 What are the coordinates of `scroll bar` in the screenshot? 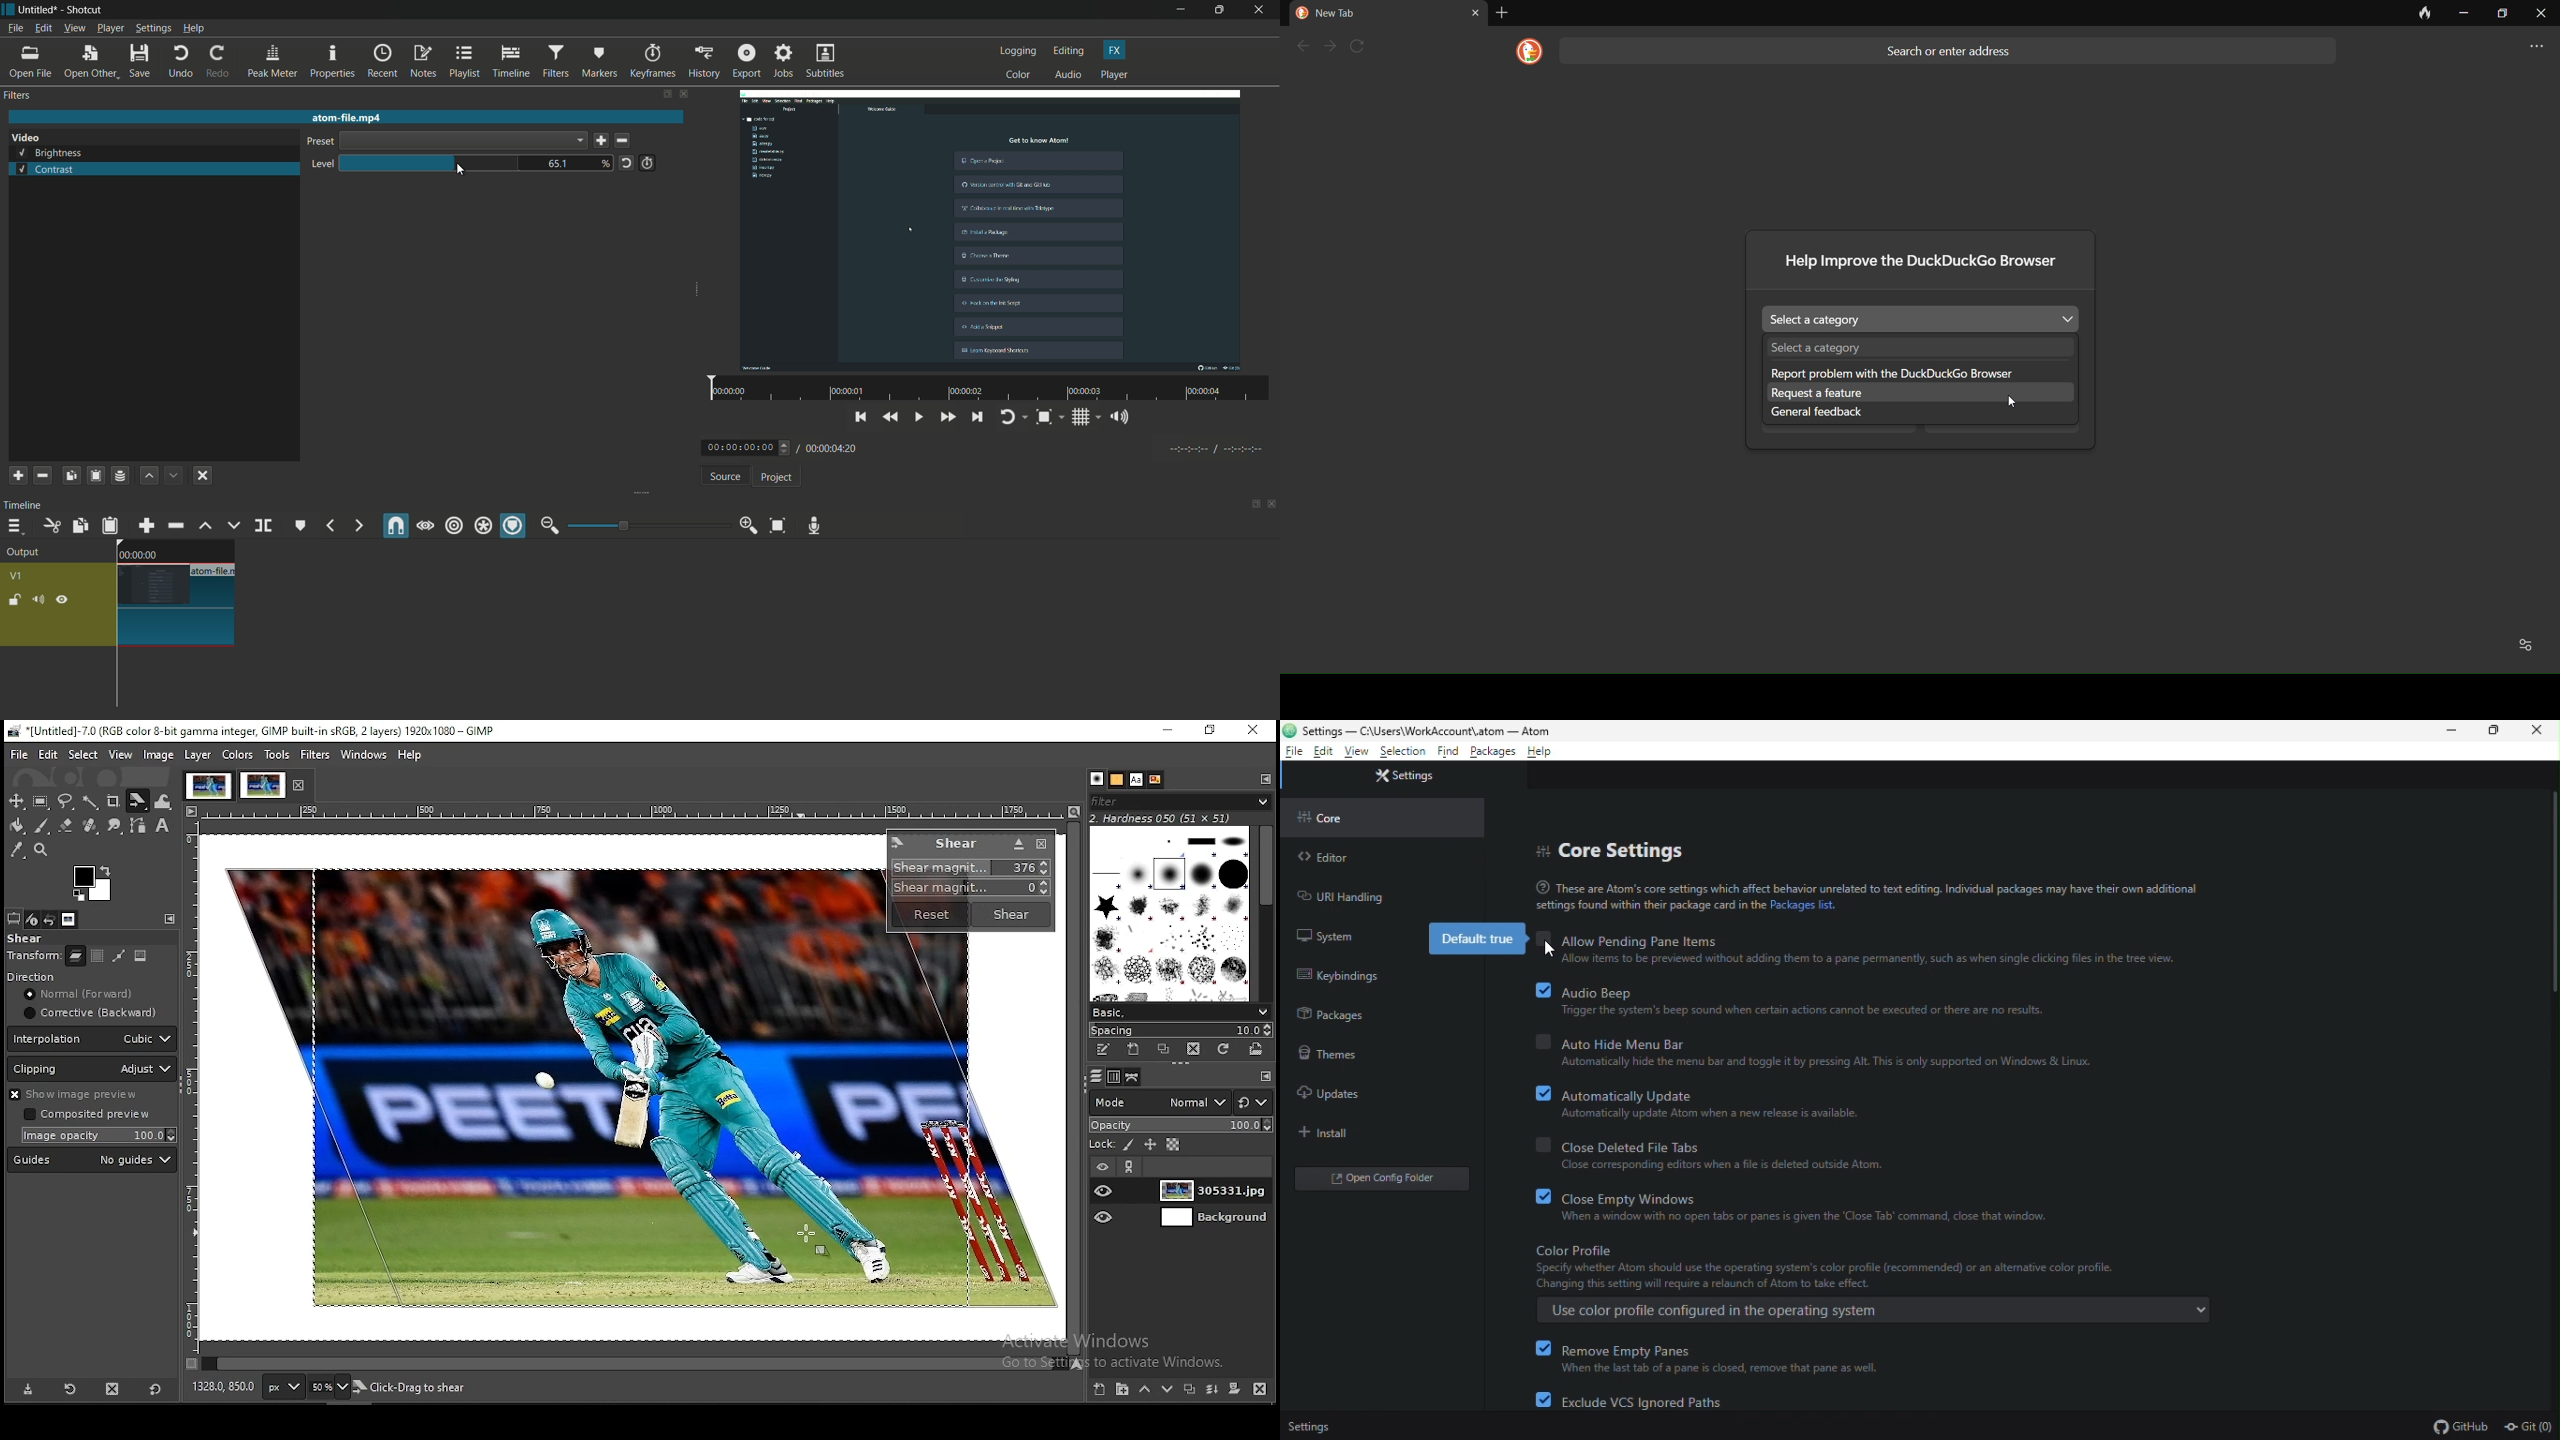 It's located at (1265, 911).